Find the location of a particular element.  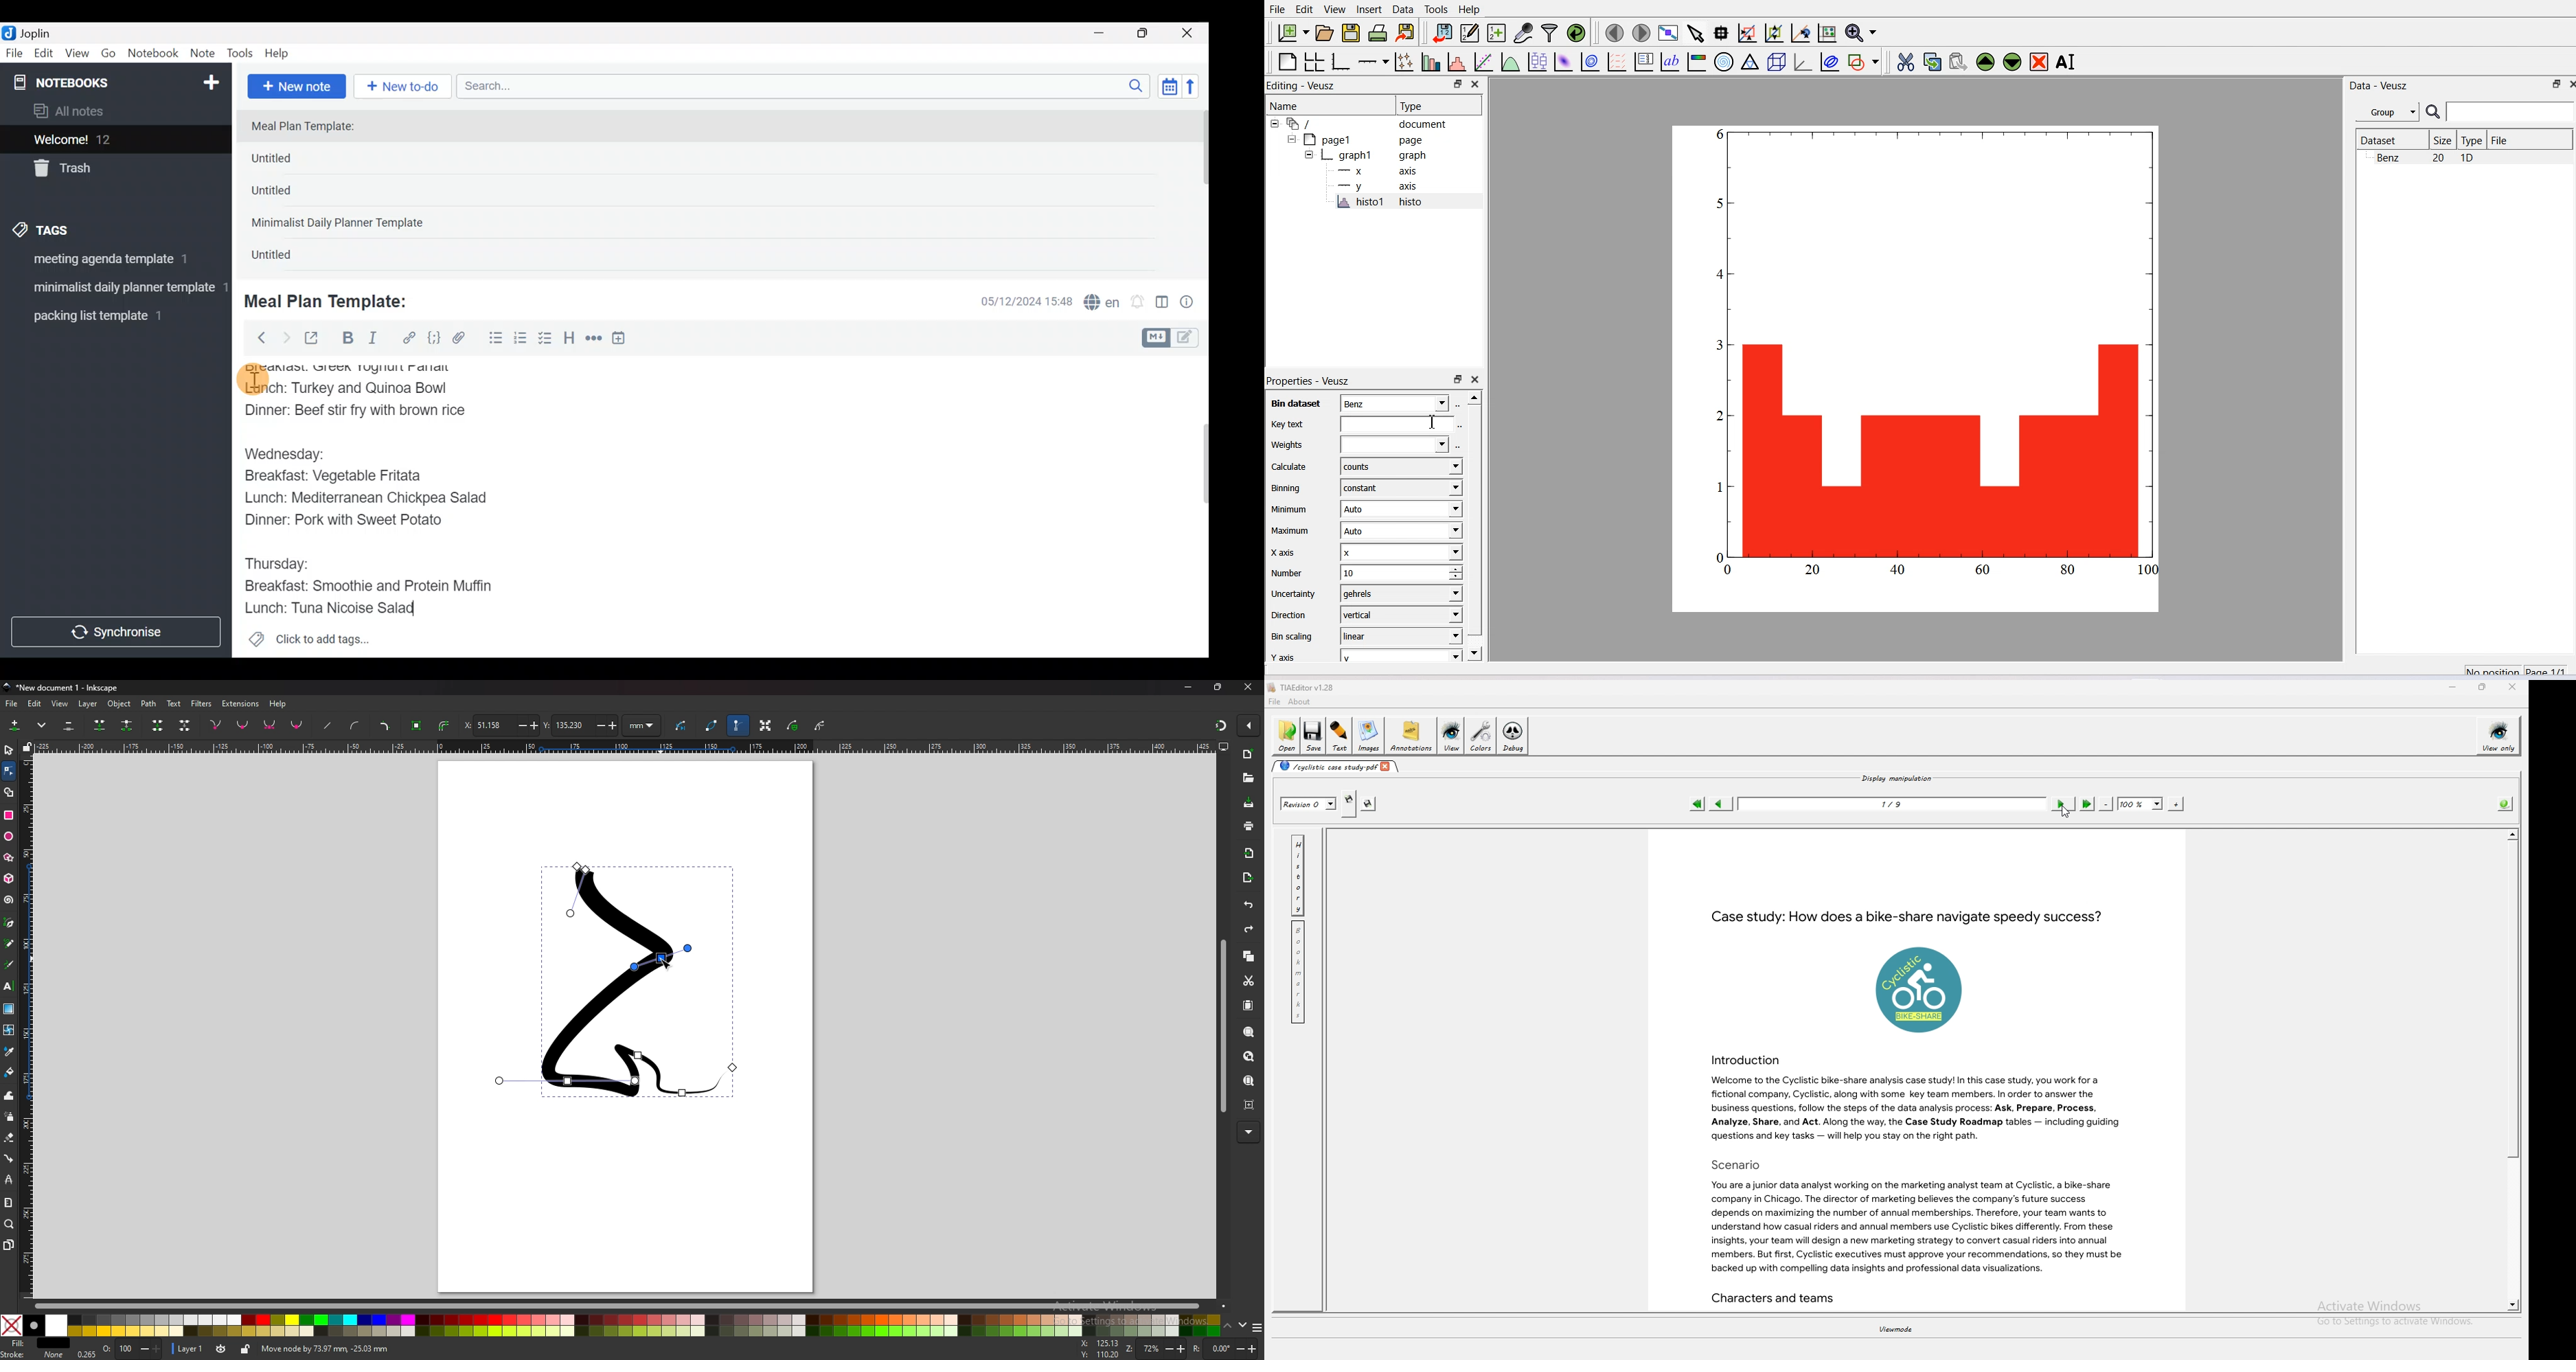

dropper is located at coordinates (9, 1052).